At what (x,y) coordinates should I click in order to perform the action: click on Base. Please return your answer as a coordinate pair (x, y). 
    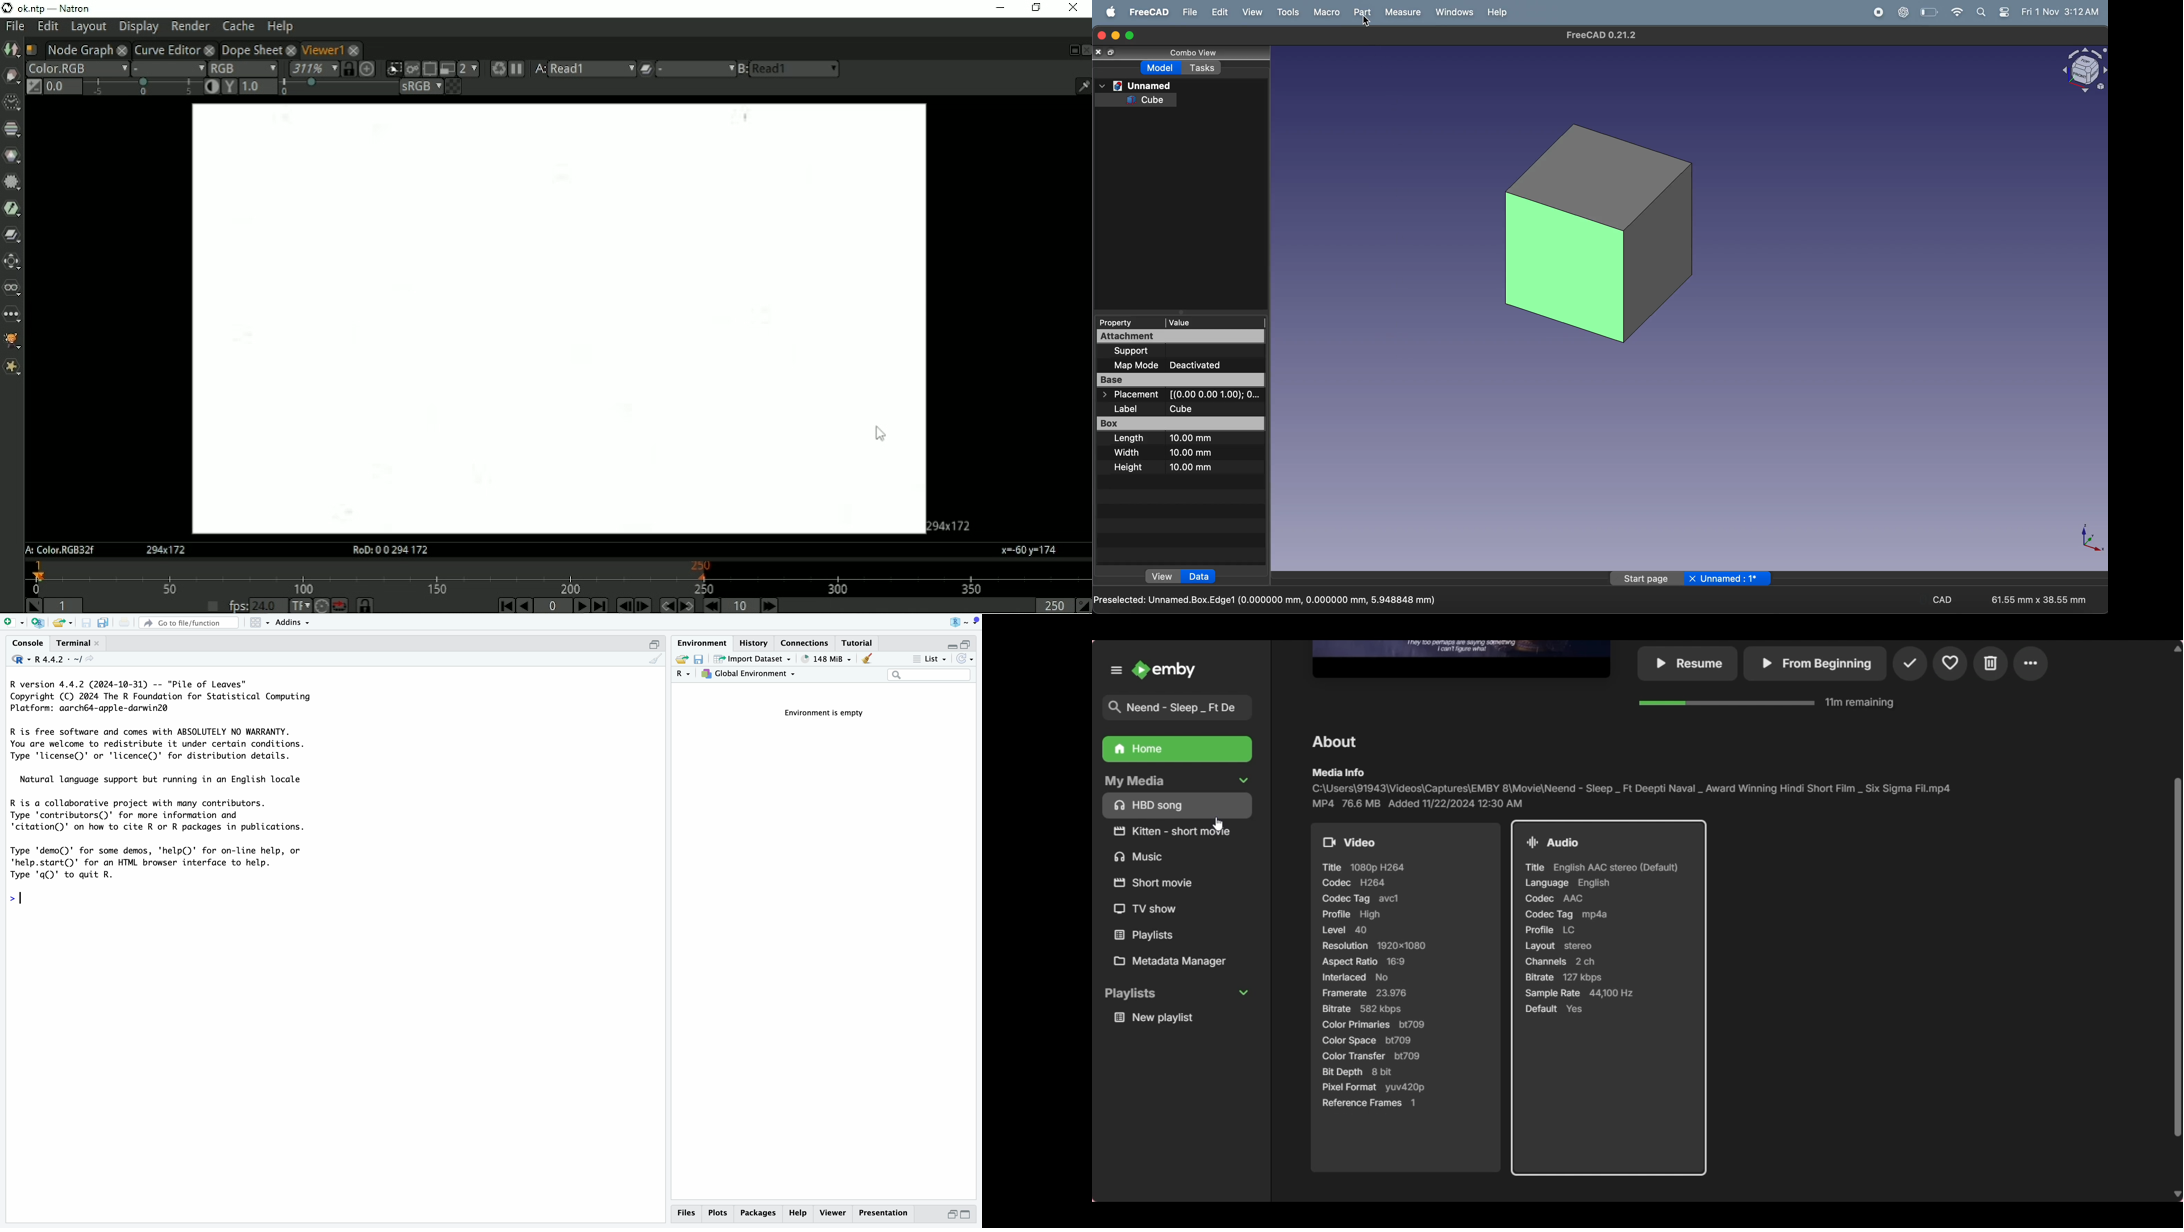
    Looking at the image, I should click on (1180, 379).